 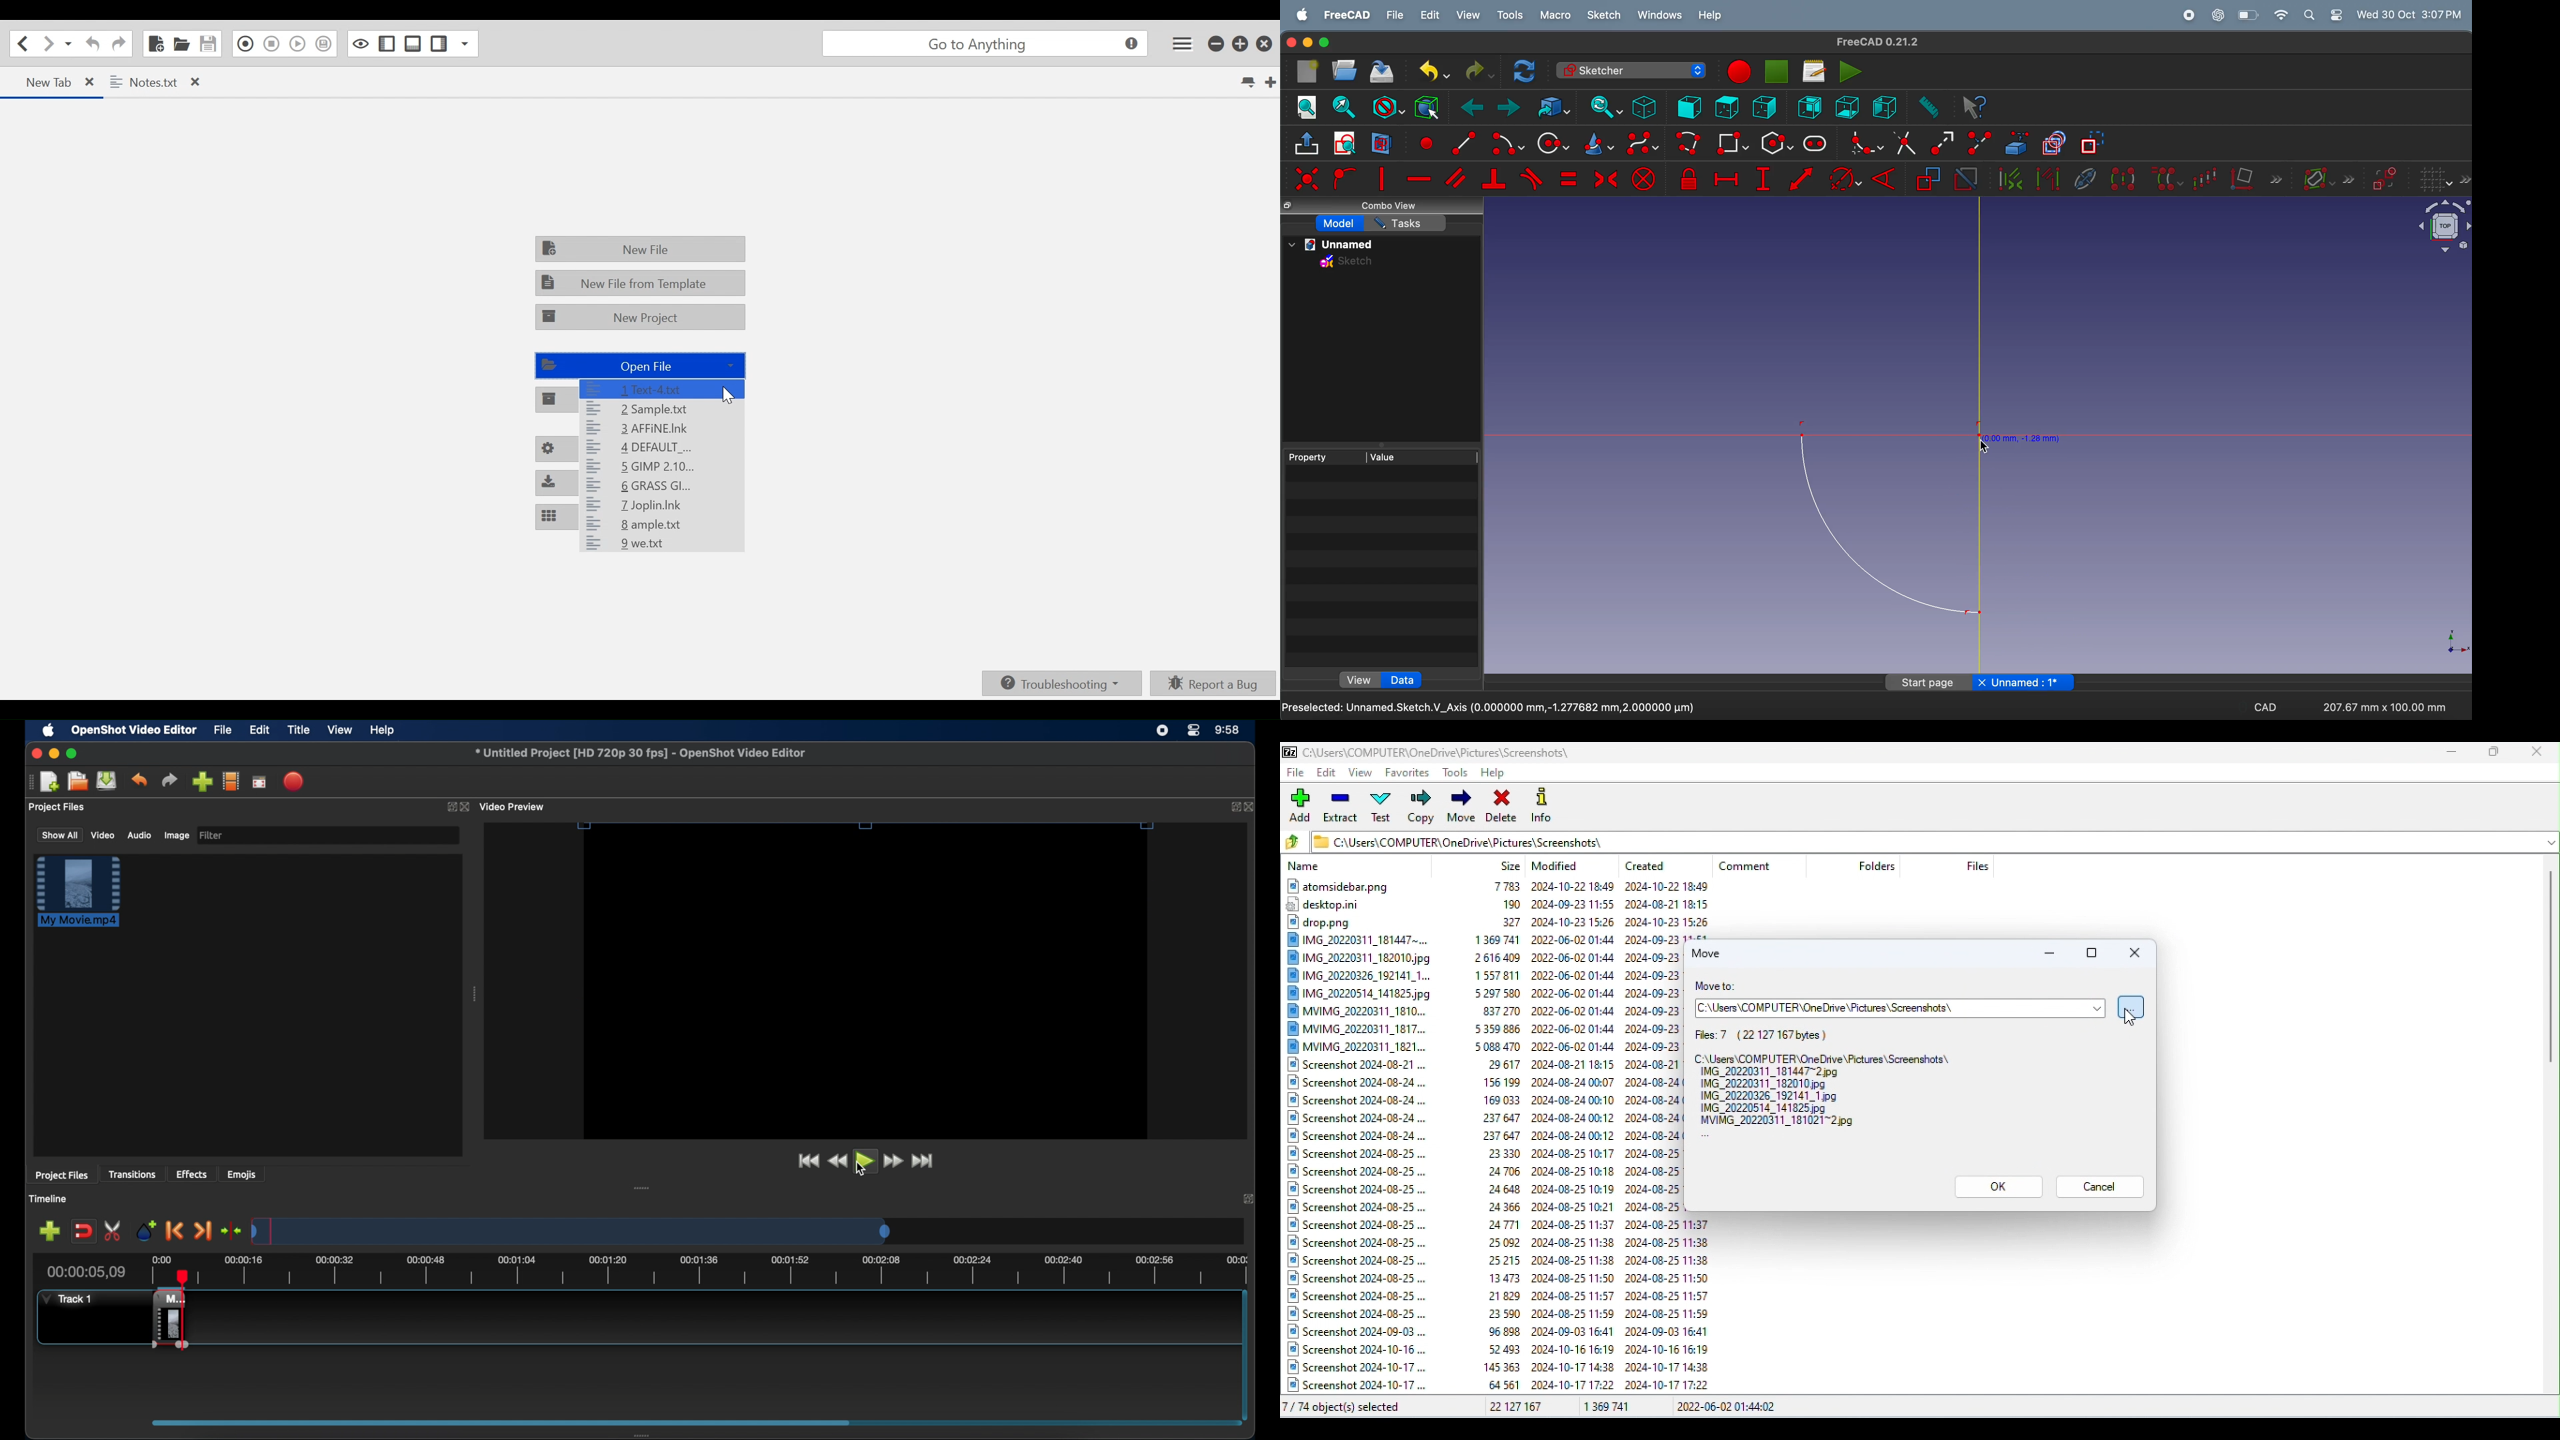 What do you see at coordinates (1763, 179) in the screenshot?
I see `constrain vertical distance` at bounding box center [1763, 179].